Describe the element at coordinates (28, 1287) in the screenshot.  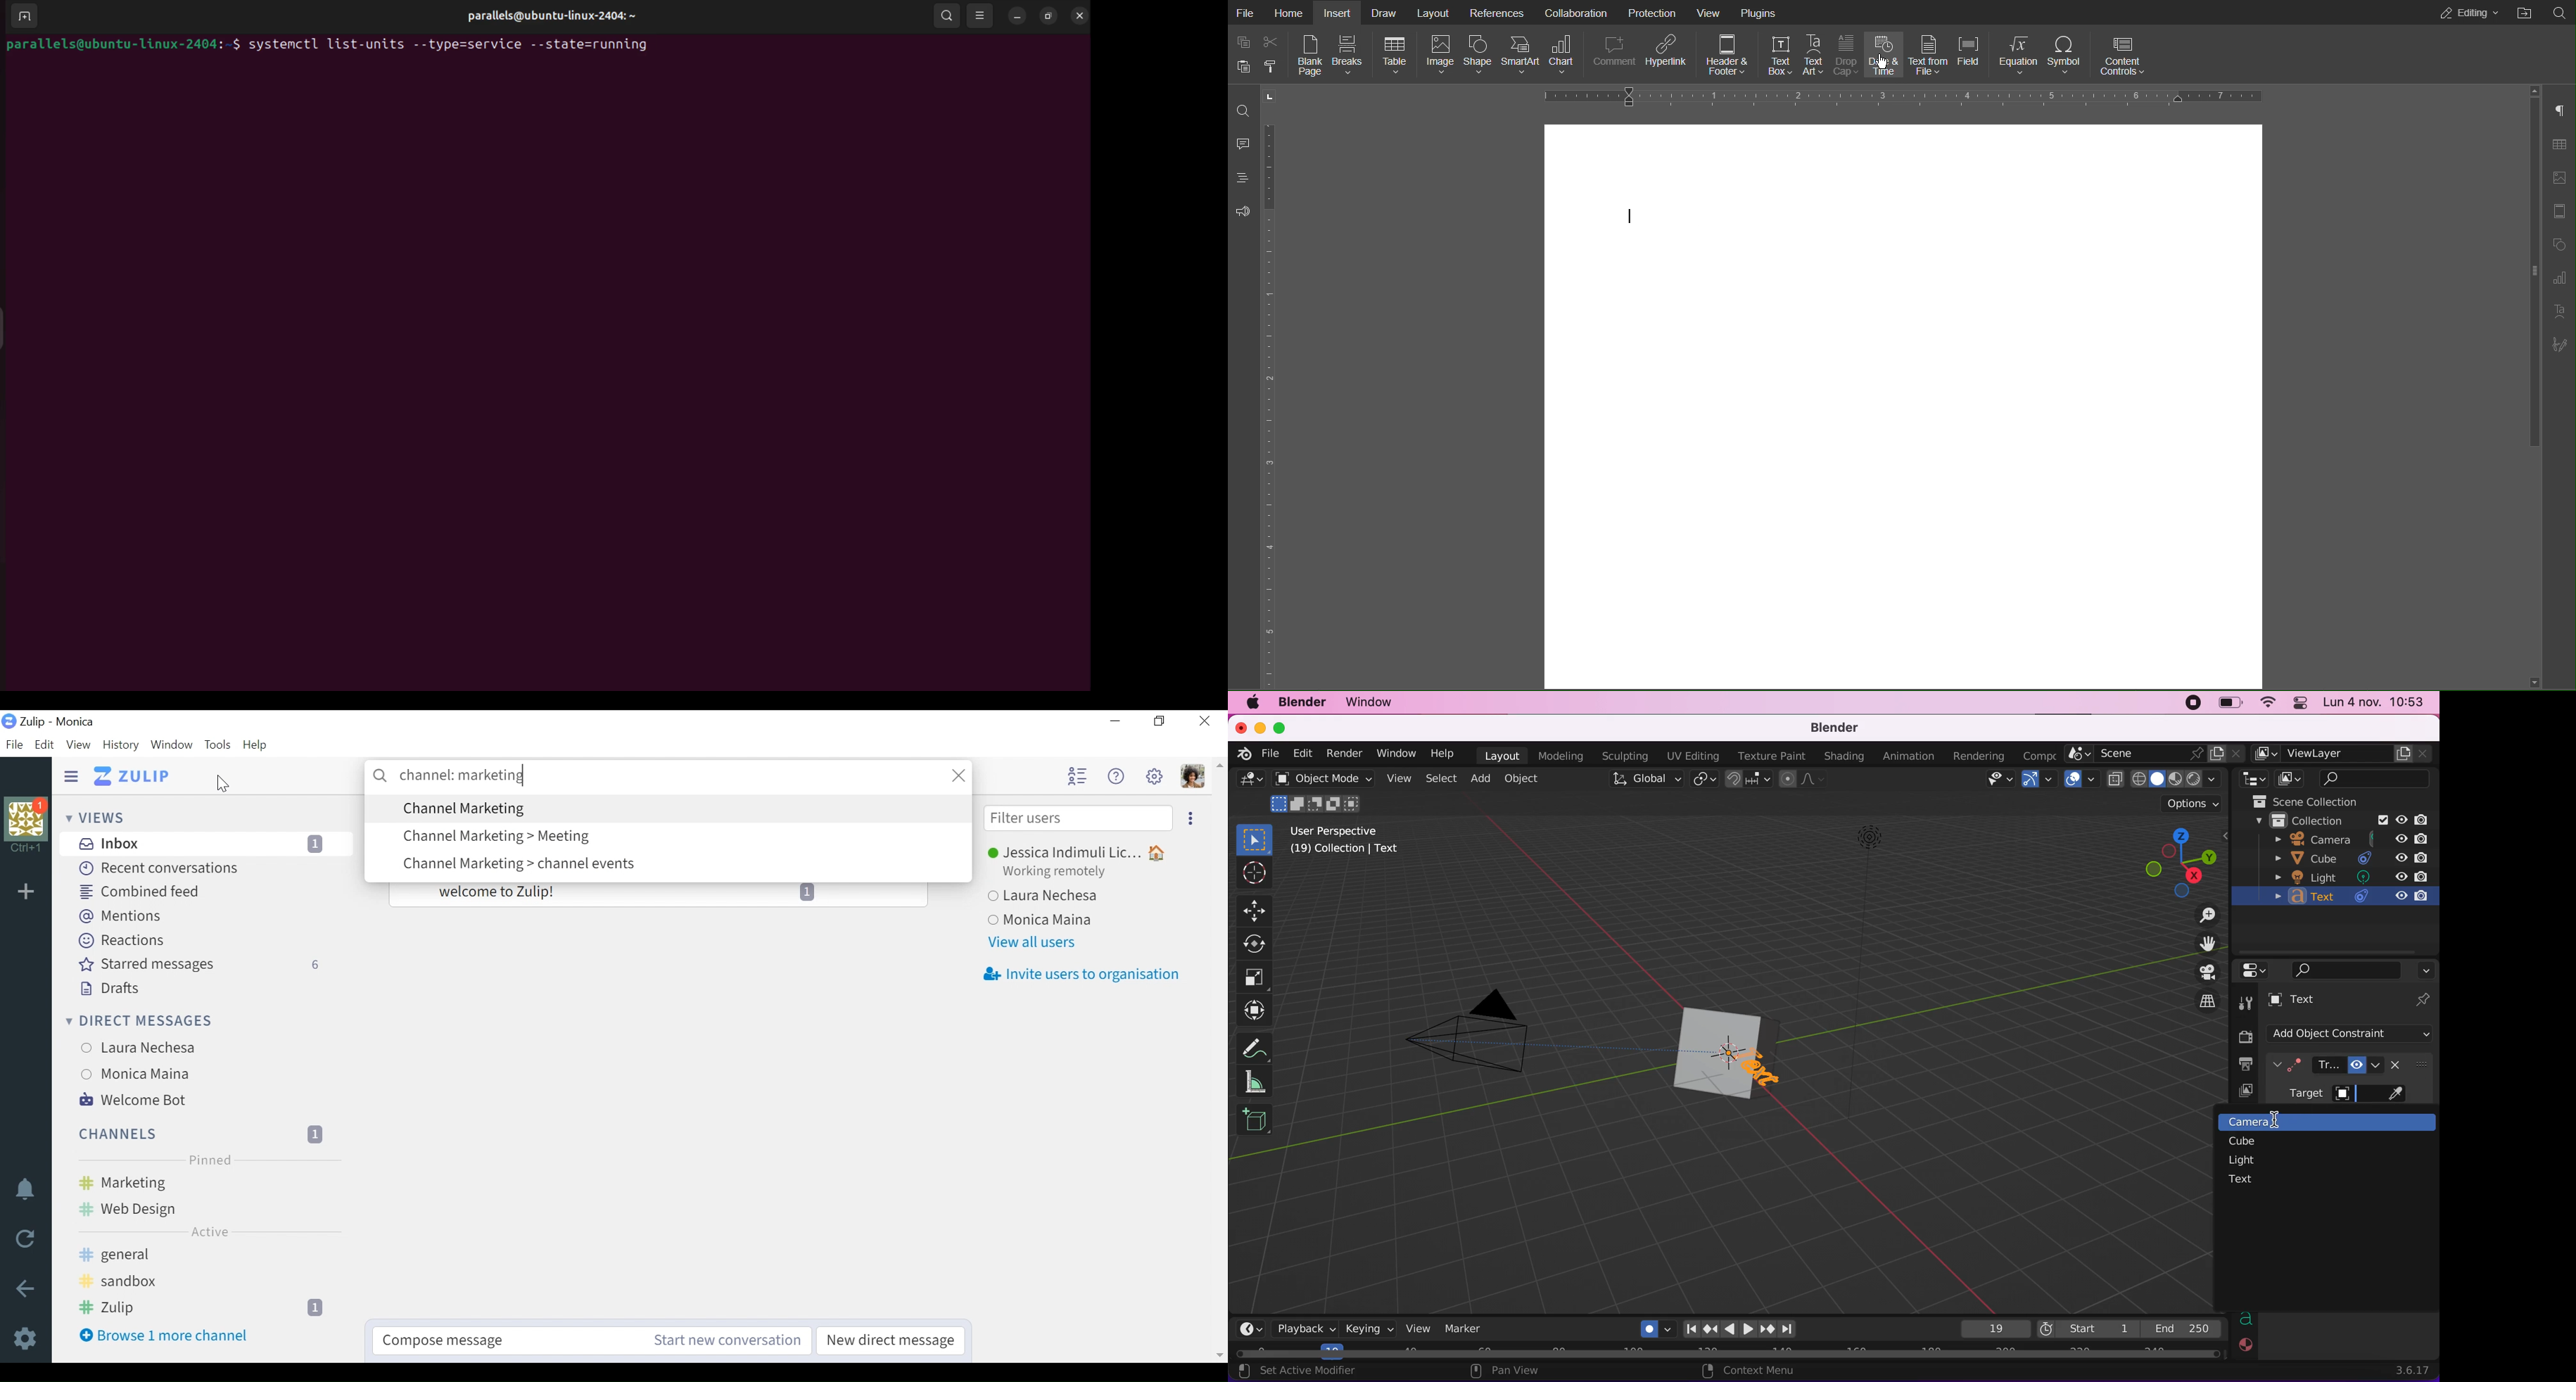
I see `back` at that location.